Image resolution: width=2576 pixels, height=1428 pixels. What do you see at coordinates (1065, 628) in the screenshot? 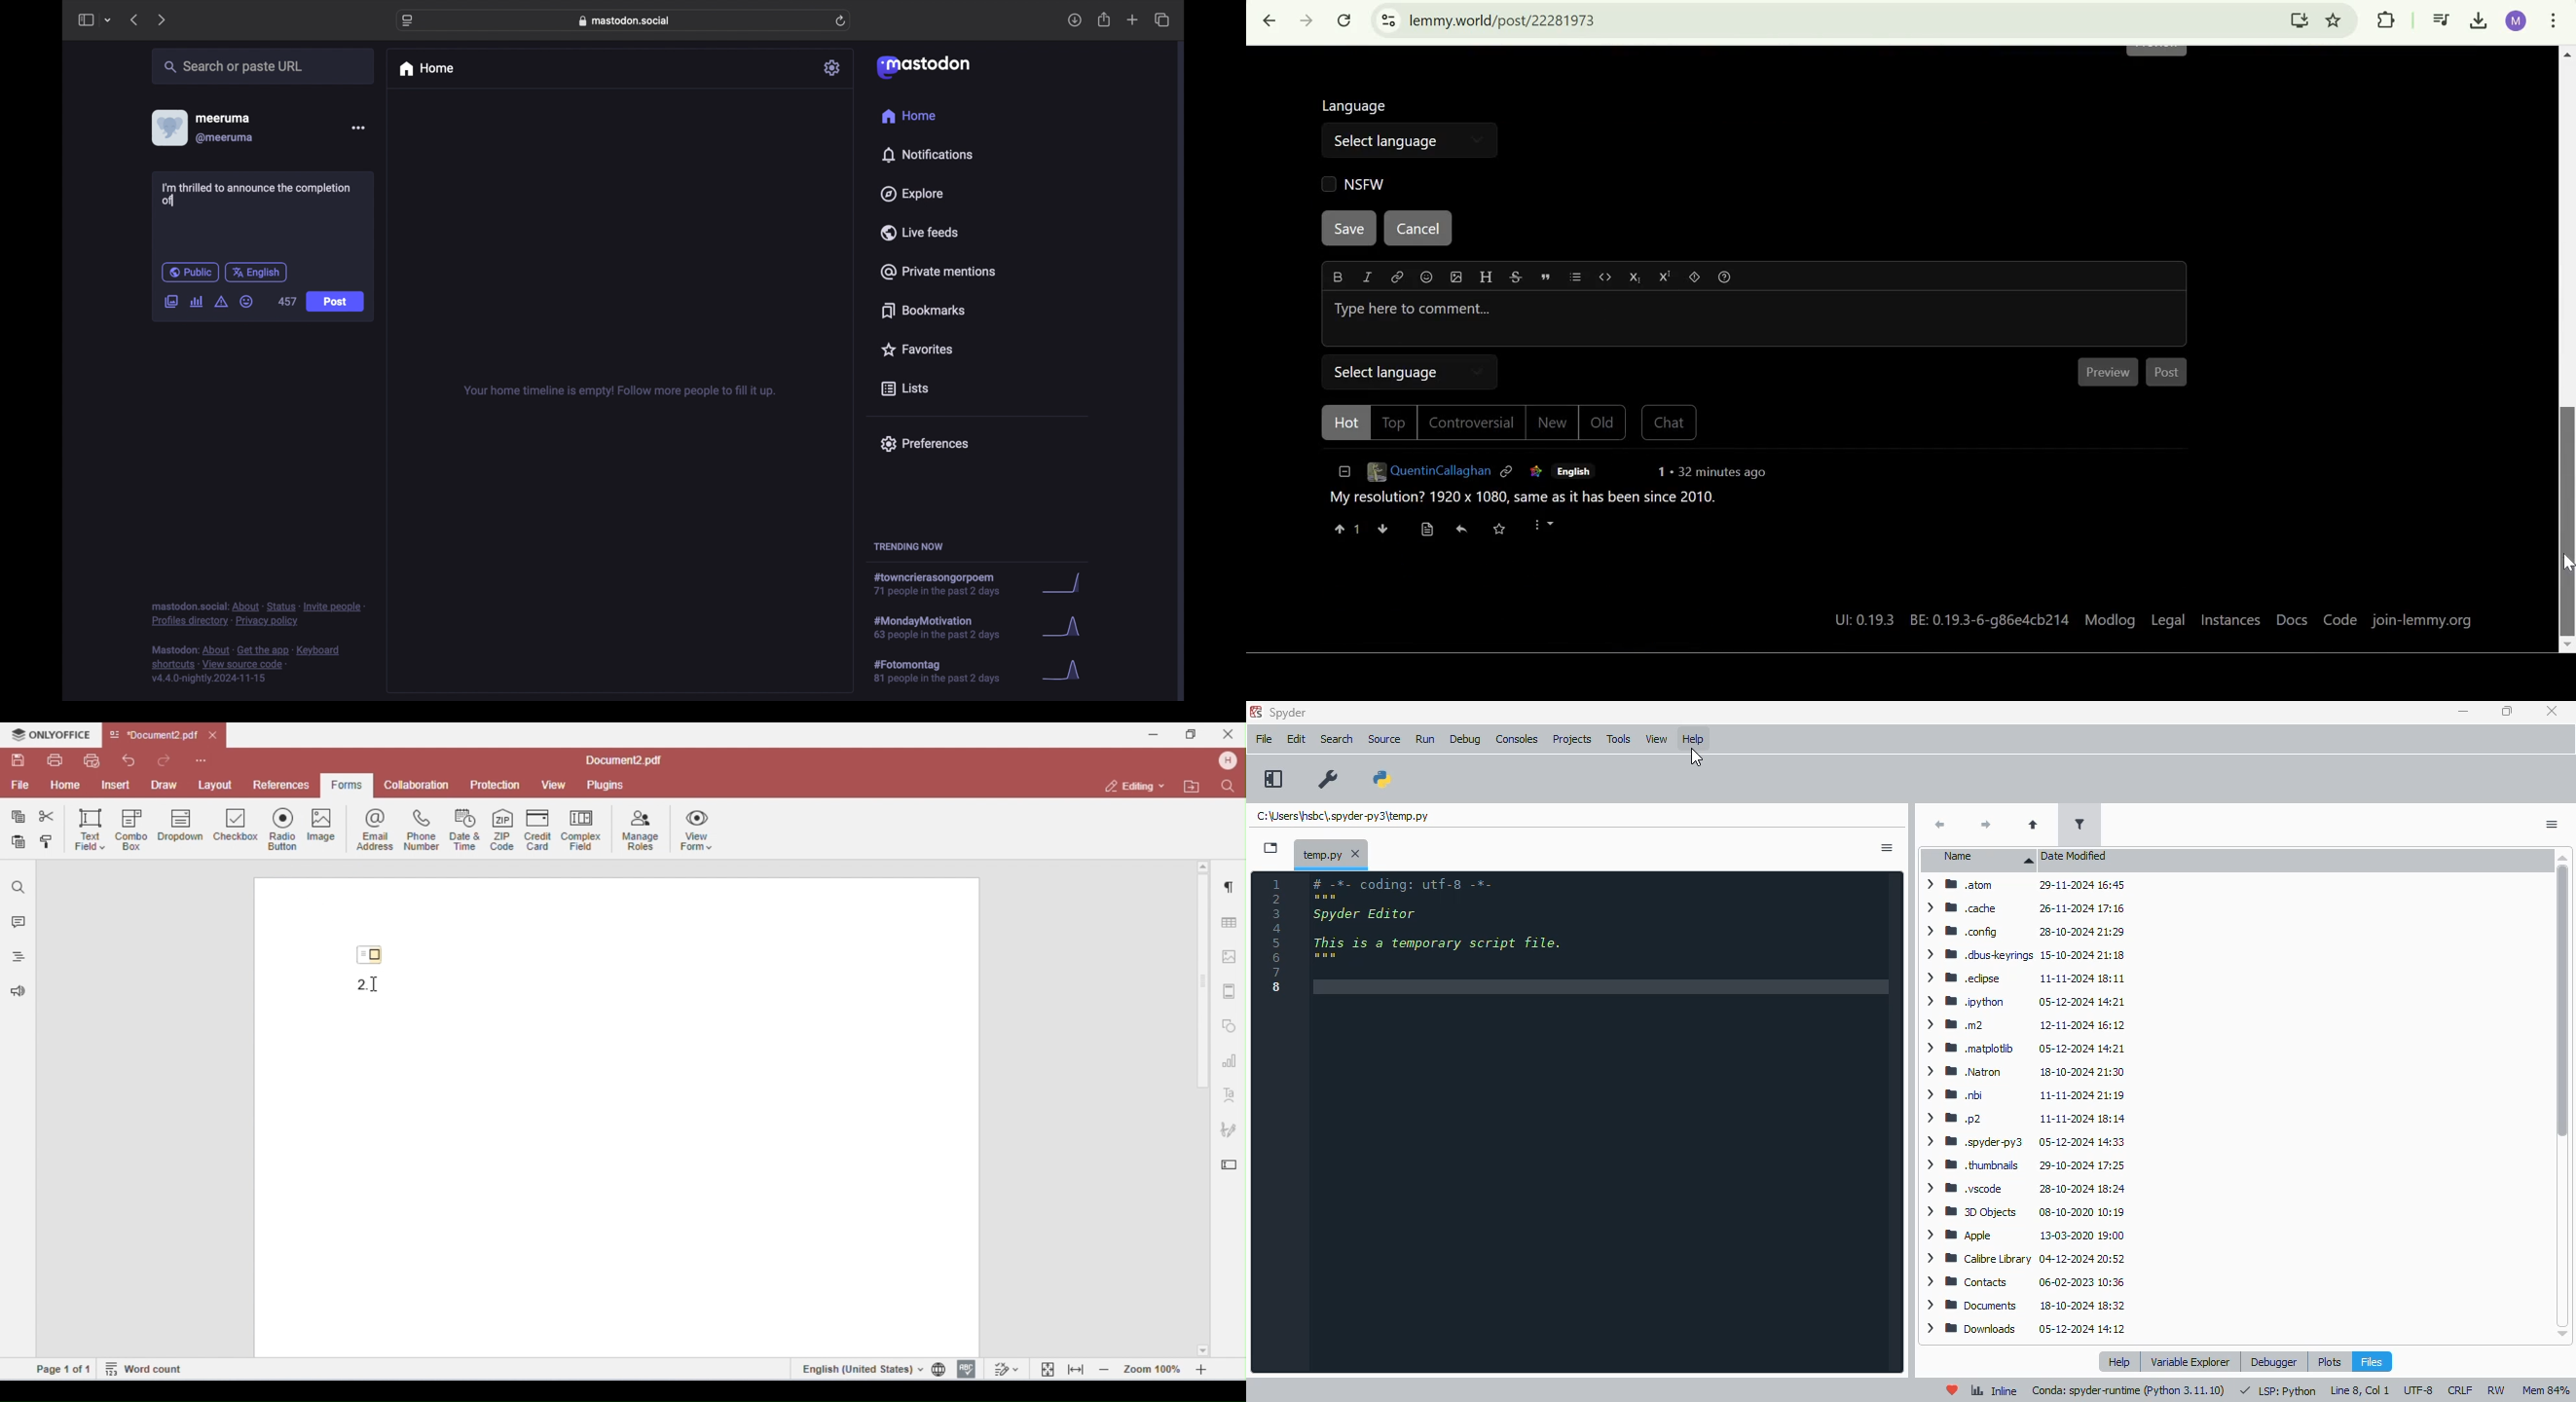
I see `graph` at bounding box center [1065, 628].